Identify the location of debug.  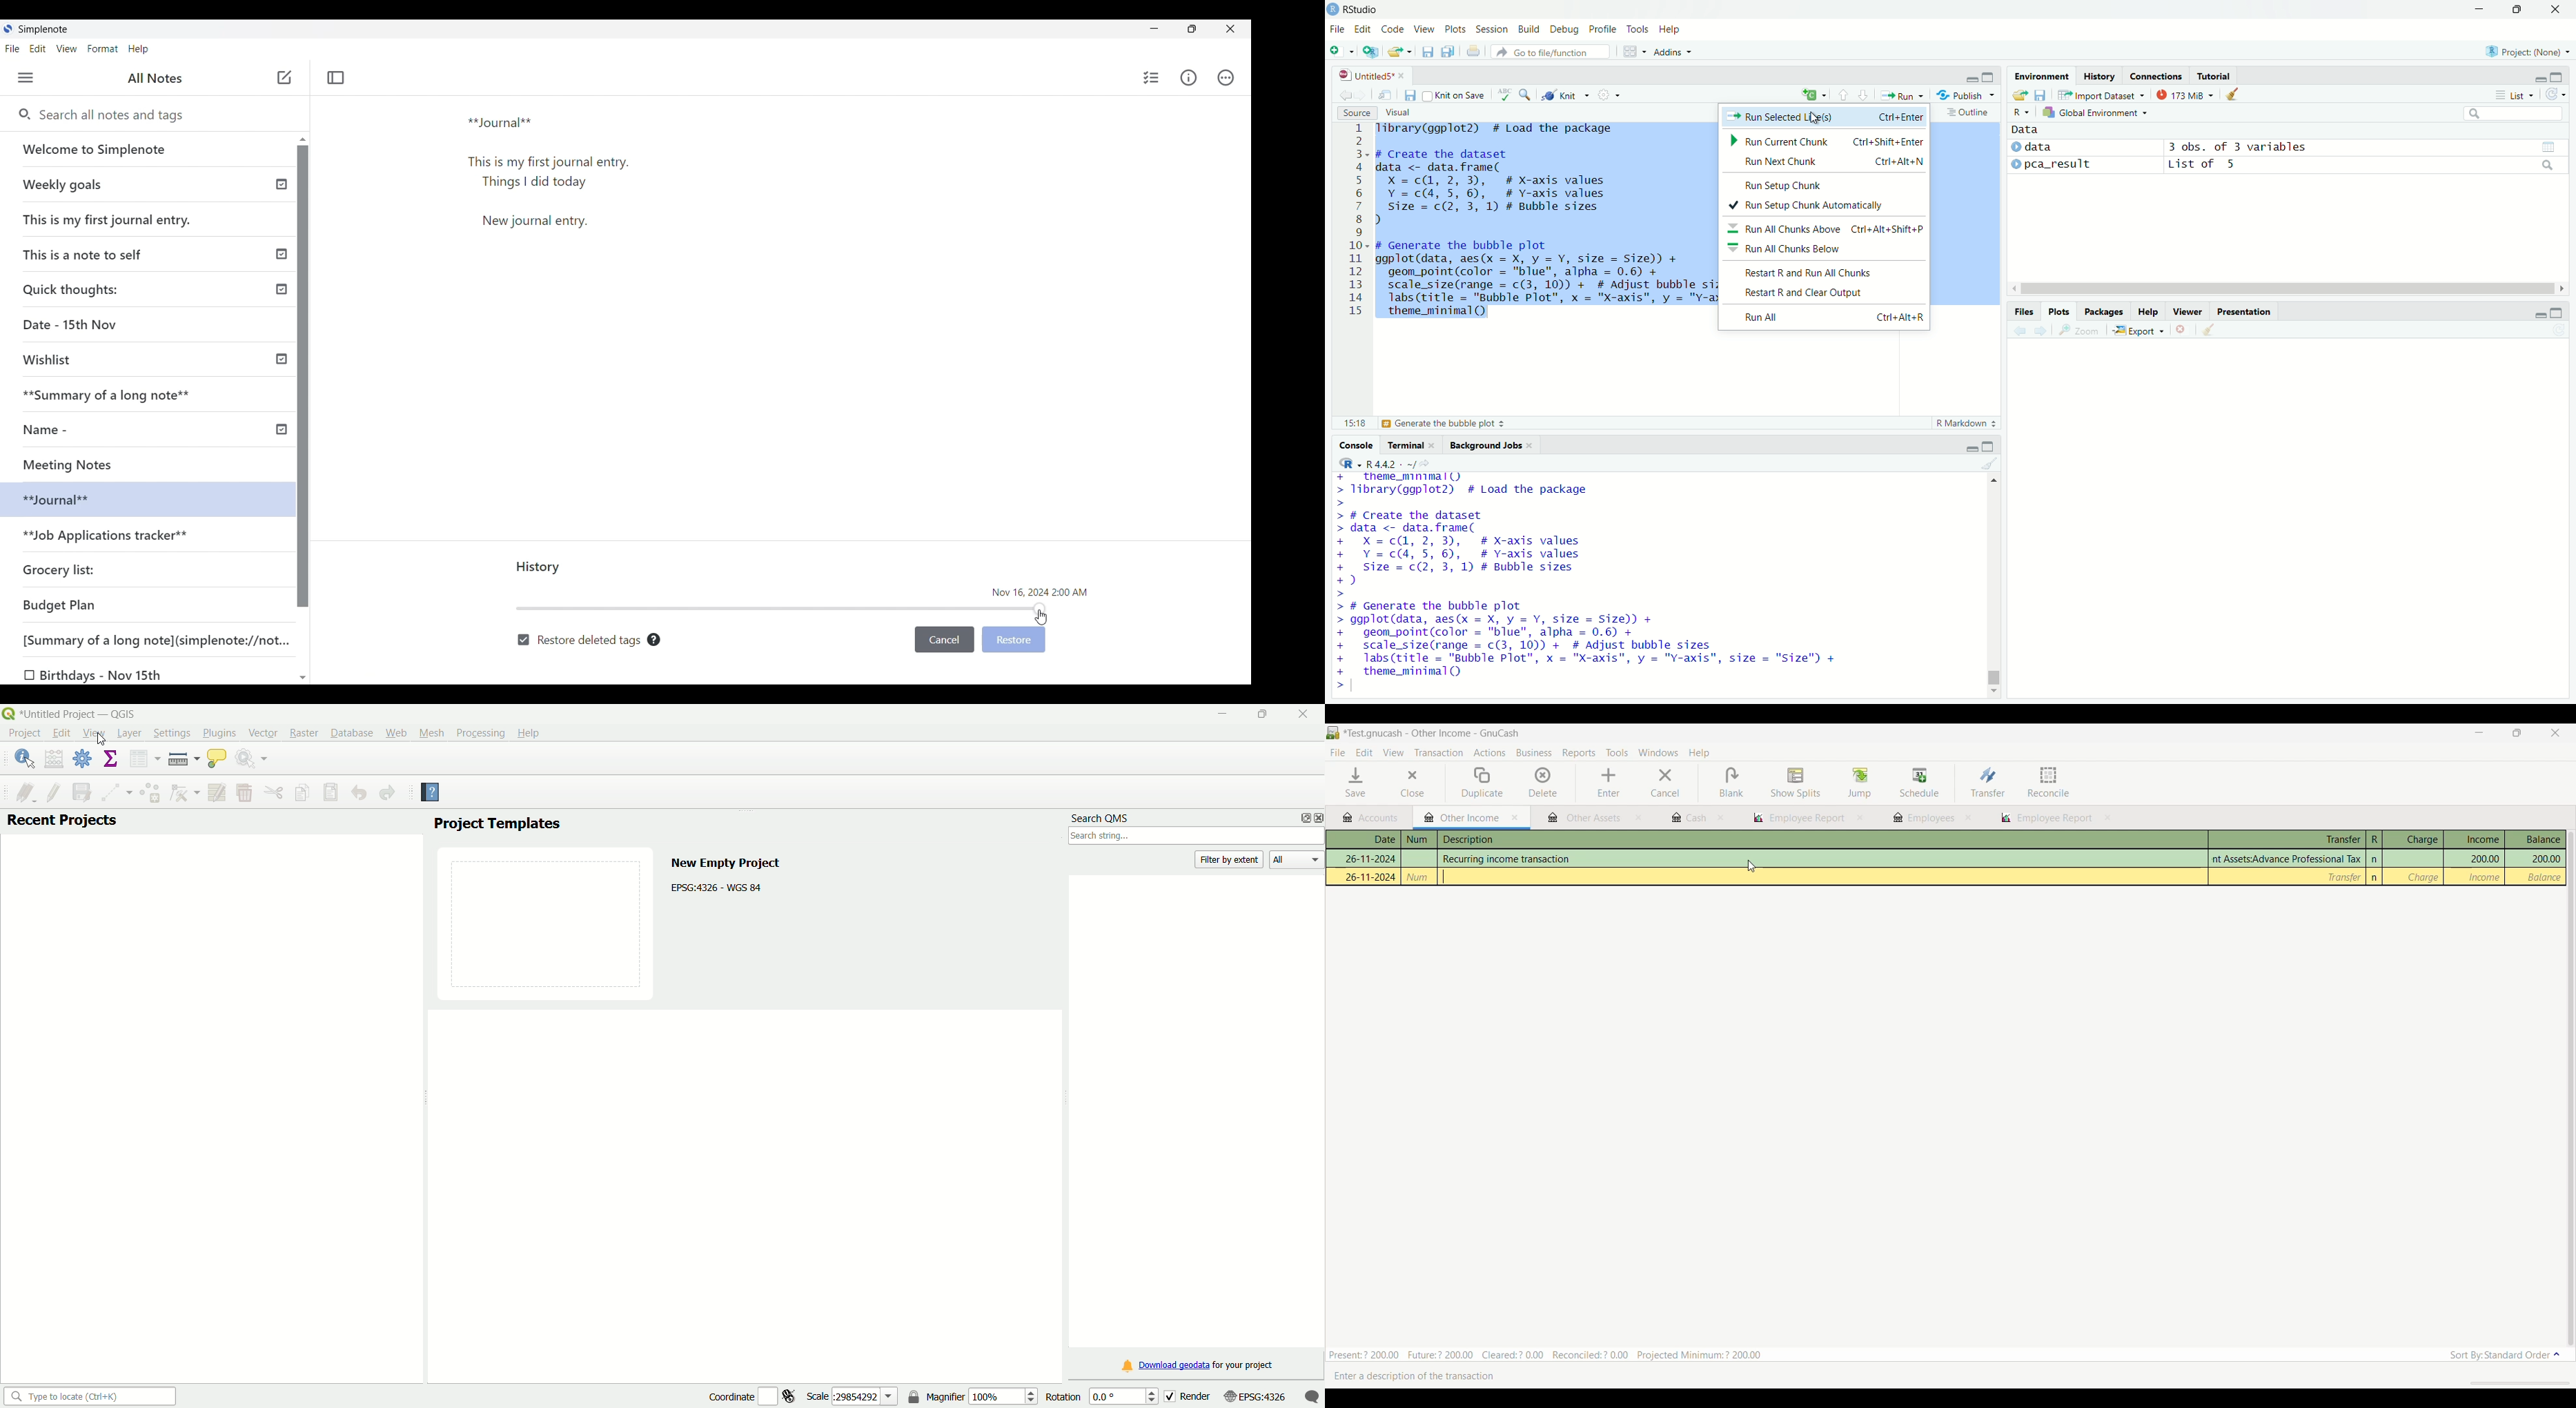
(1565, 30).